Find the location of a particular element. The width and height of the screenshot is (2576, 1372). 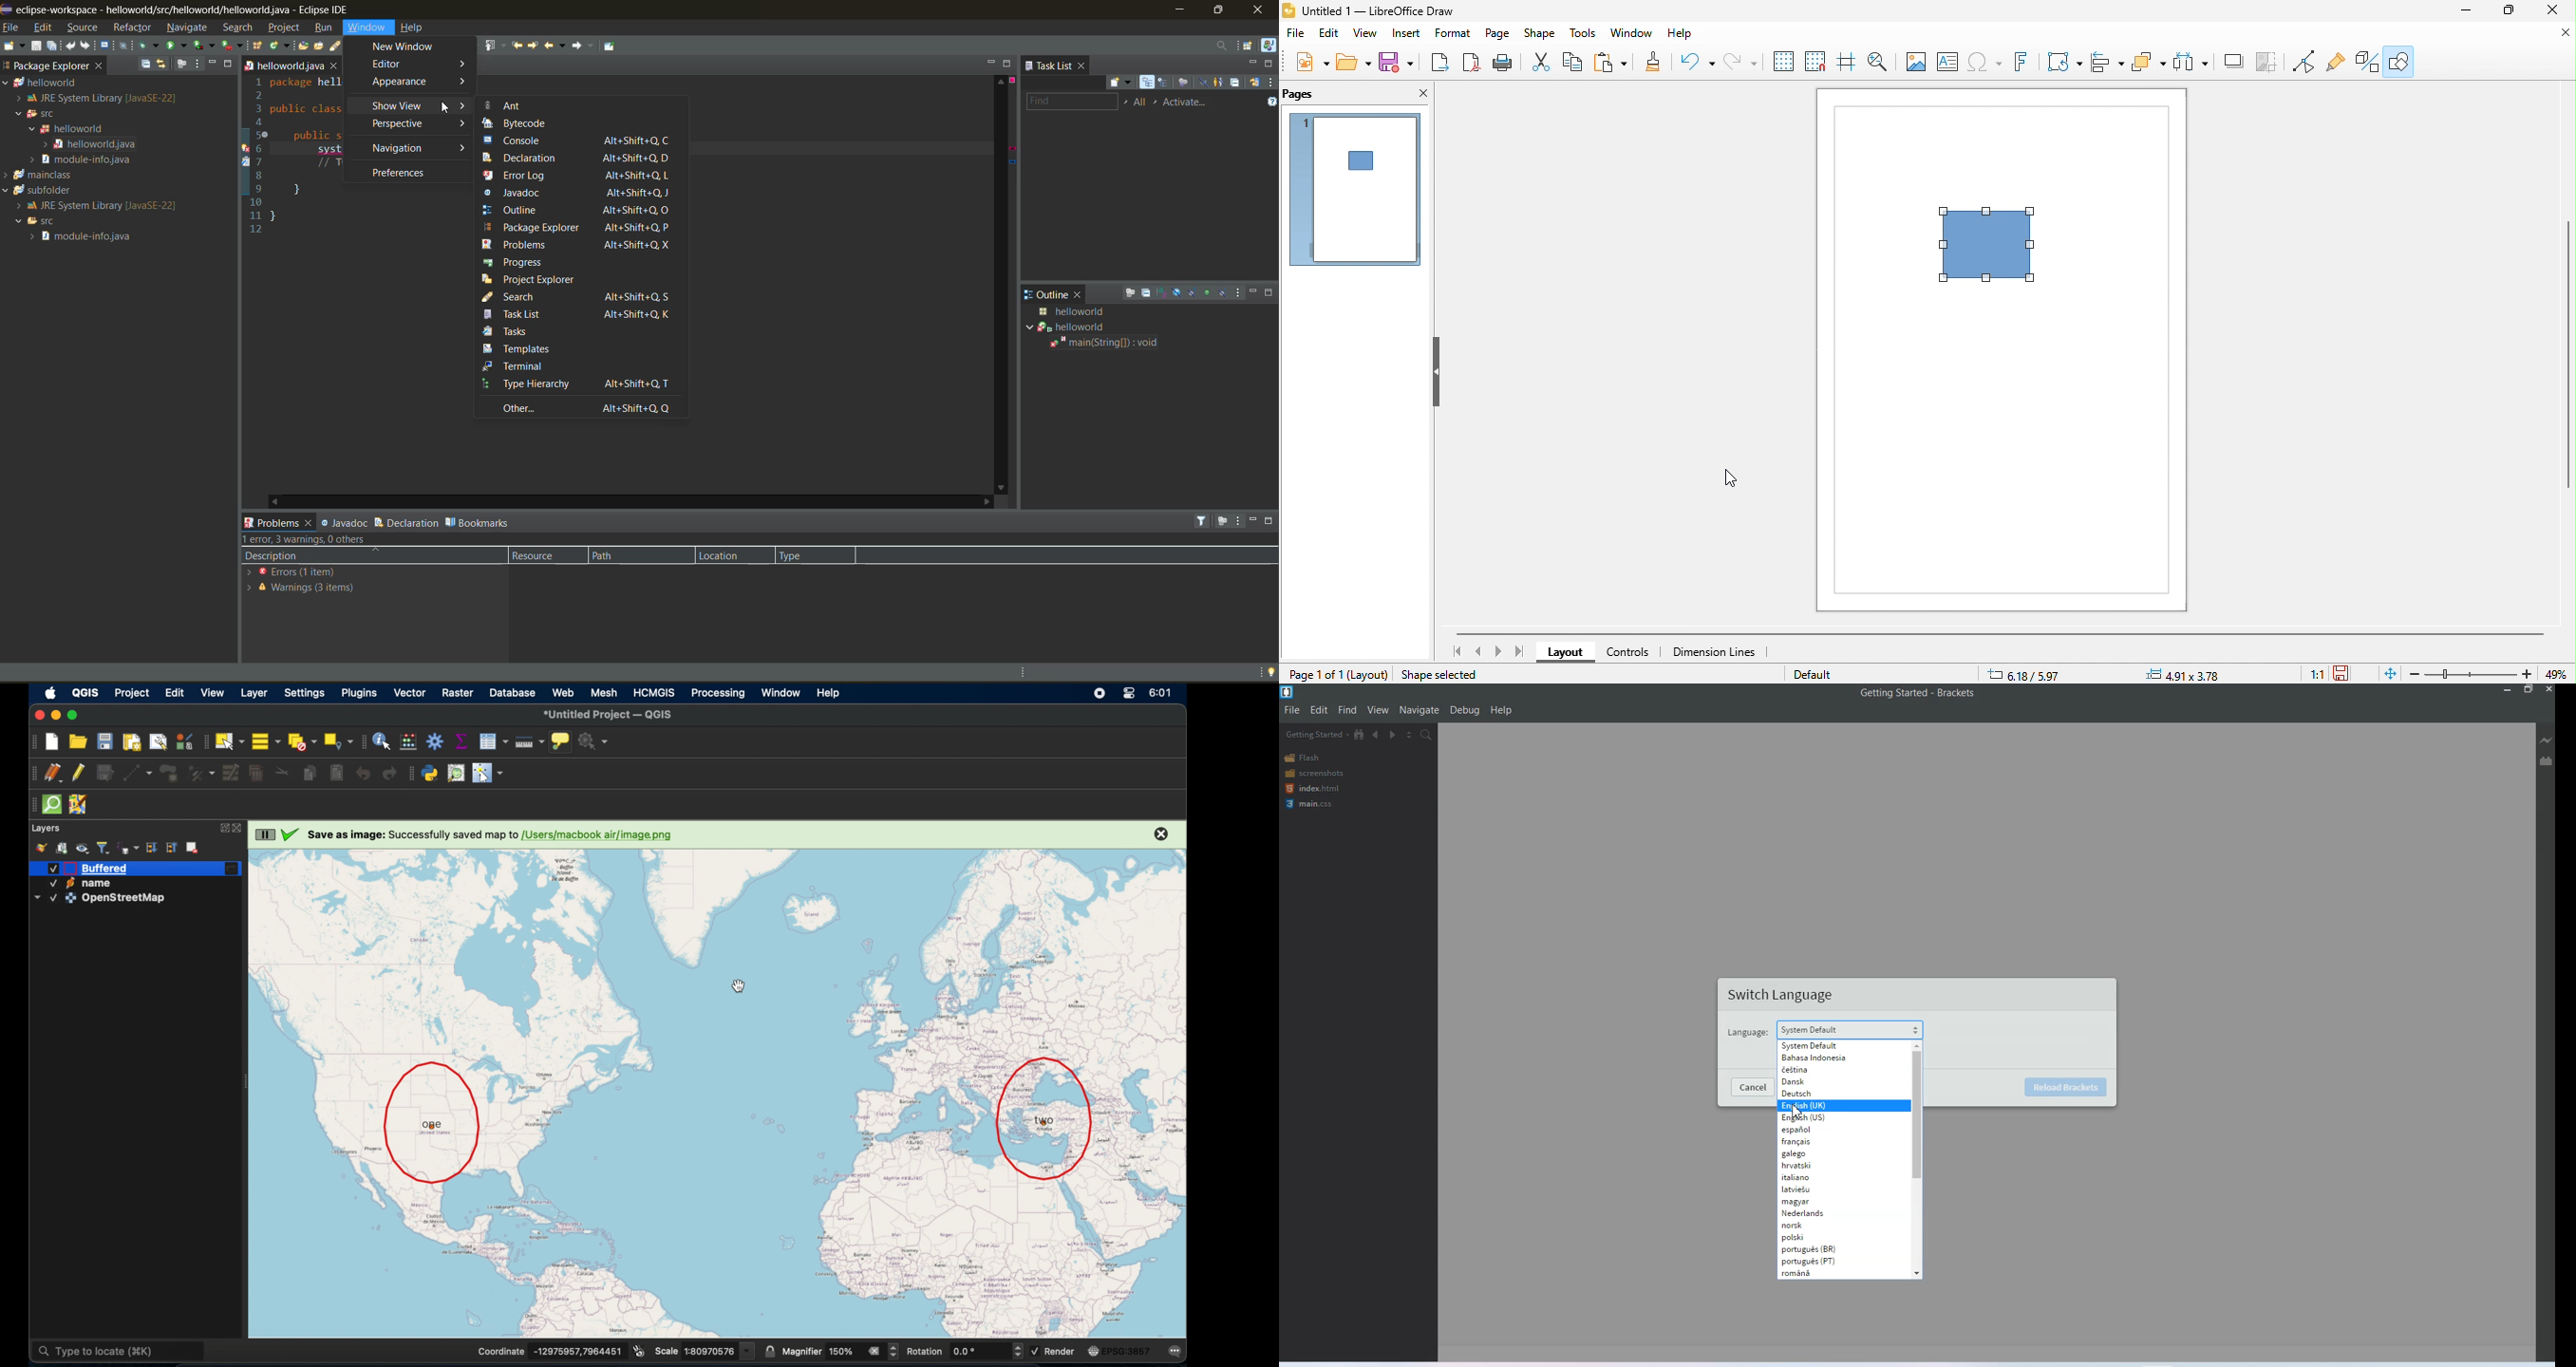

select working set is located at coordinates (1126, 103).